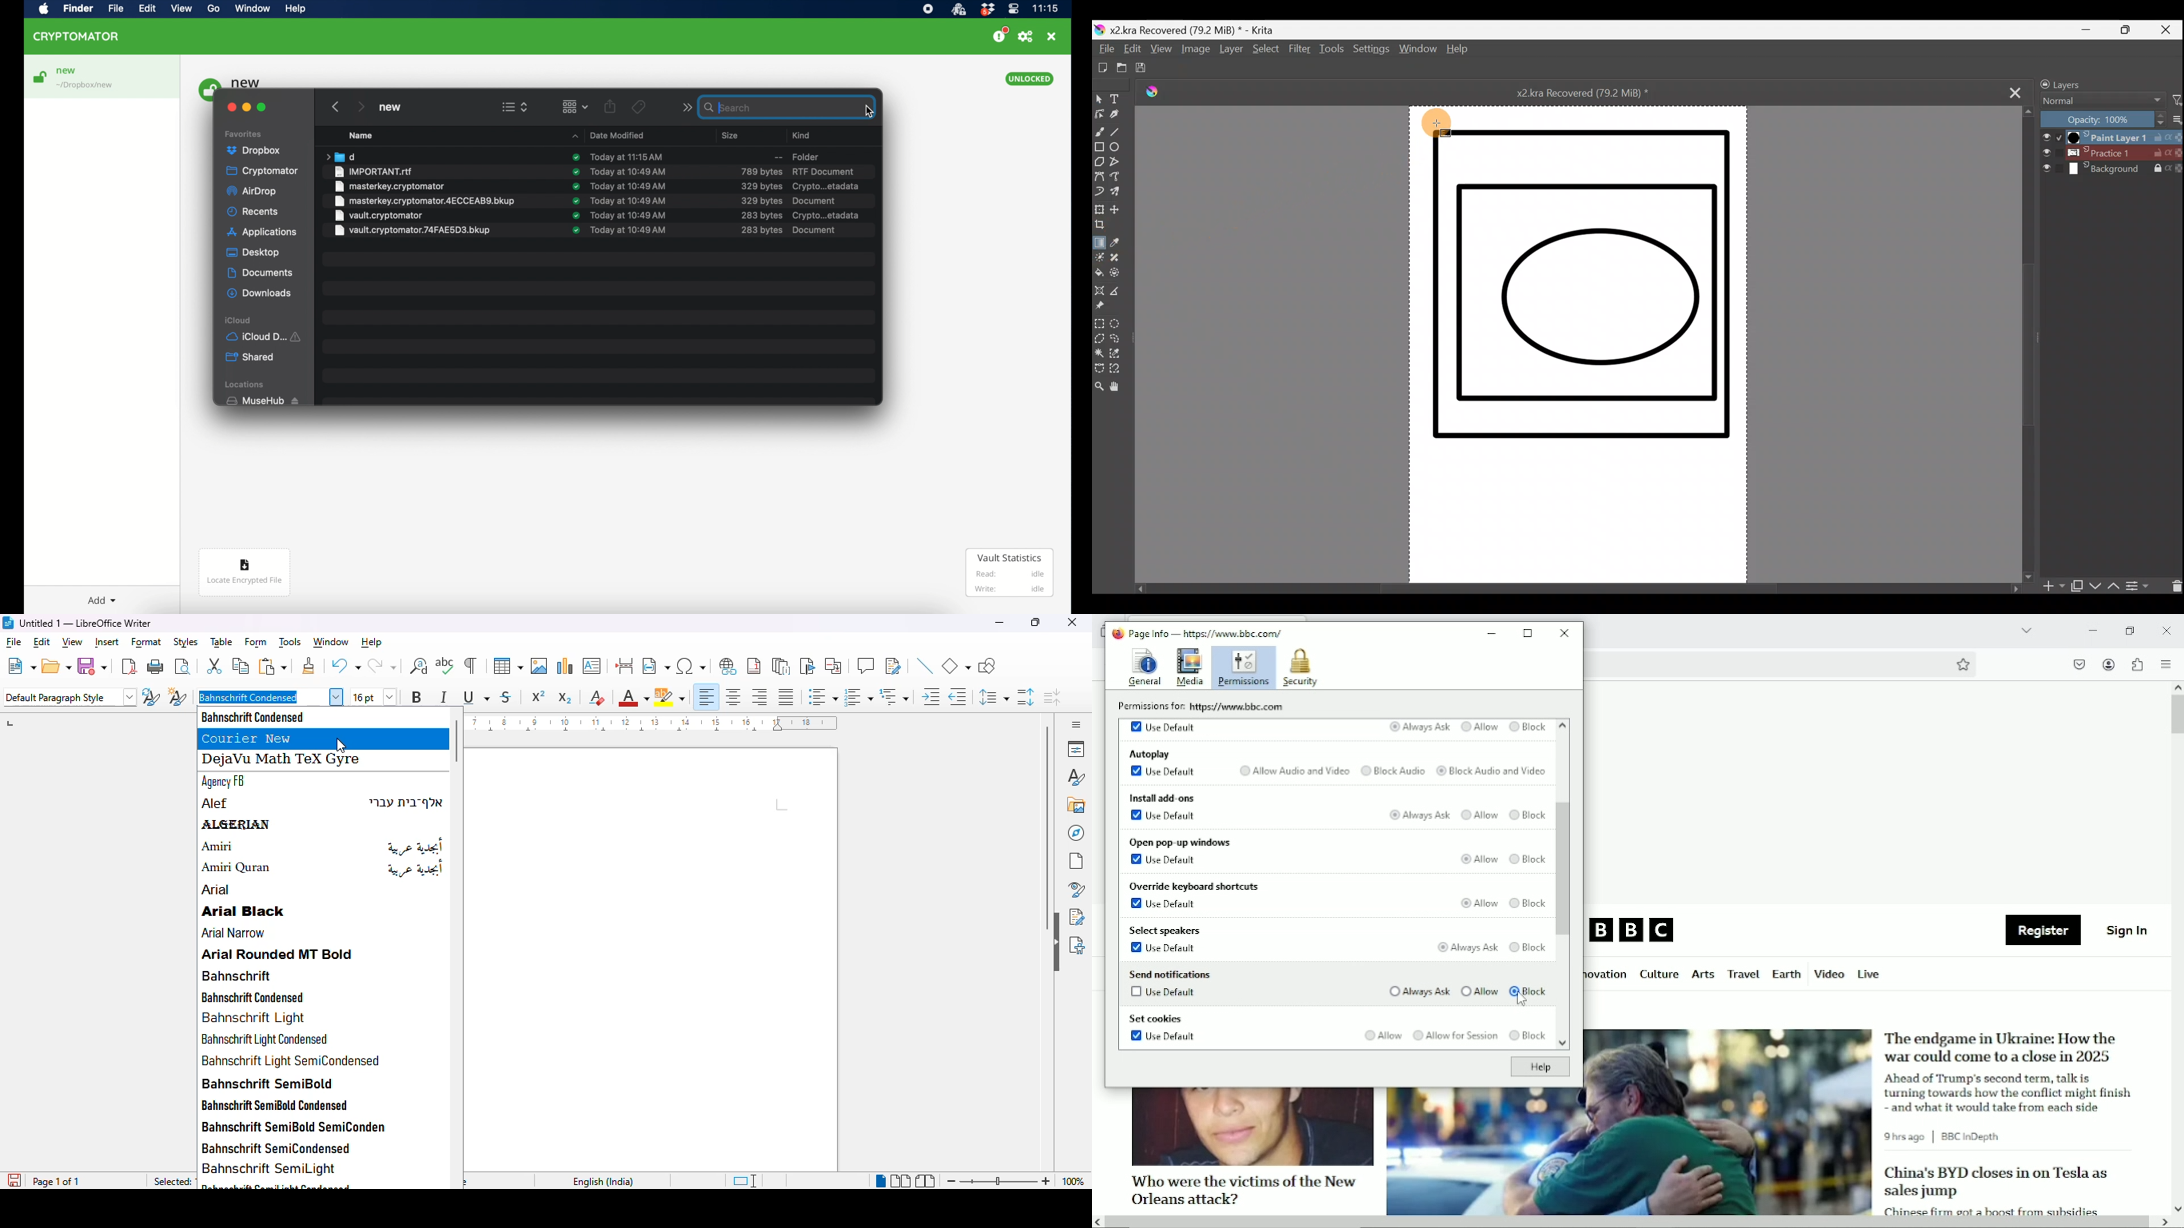 Image resolution: width=2184 pixels, height=1232 pixels. I want to click on List all tabs, so click(2024, 630).